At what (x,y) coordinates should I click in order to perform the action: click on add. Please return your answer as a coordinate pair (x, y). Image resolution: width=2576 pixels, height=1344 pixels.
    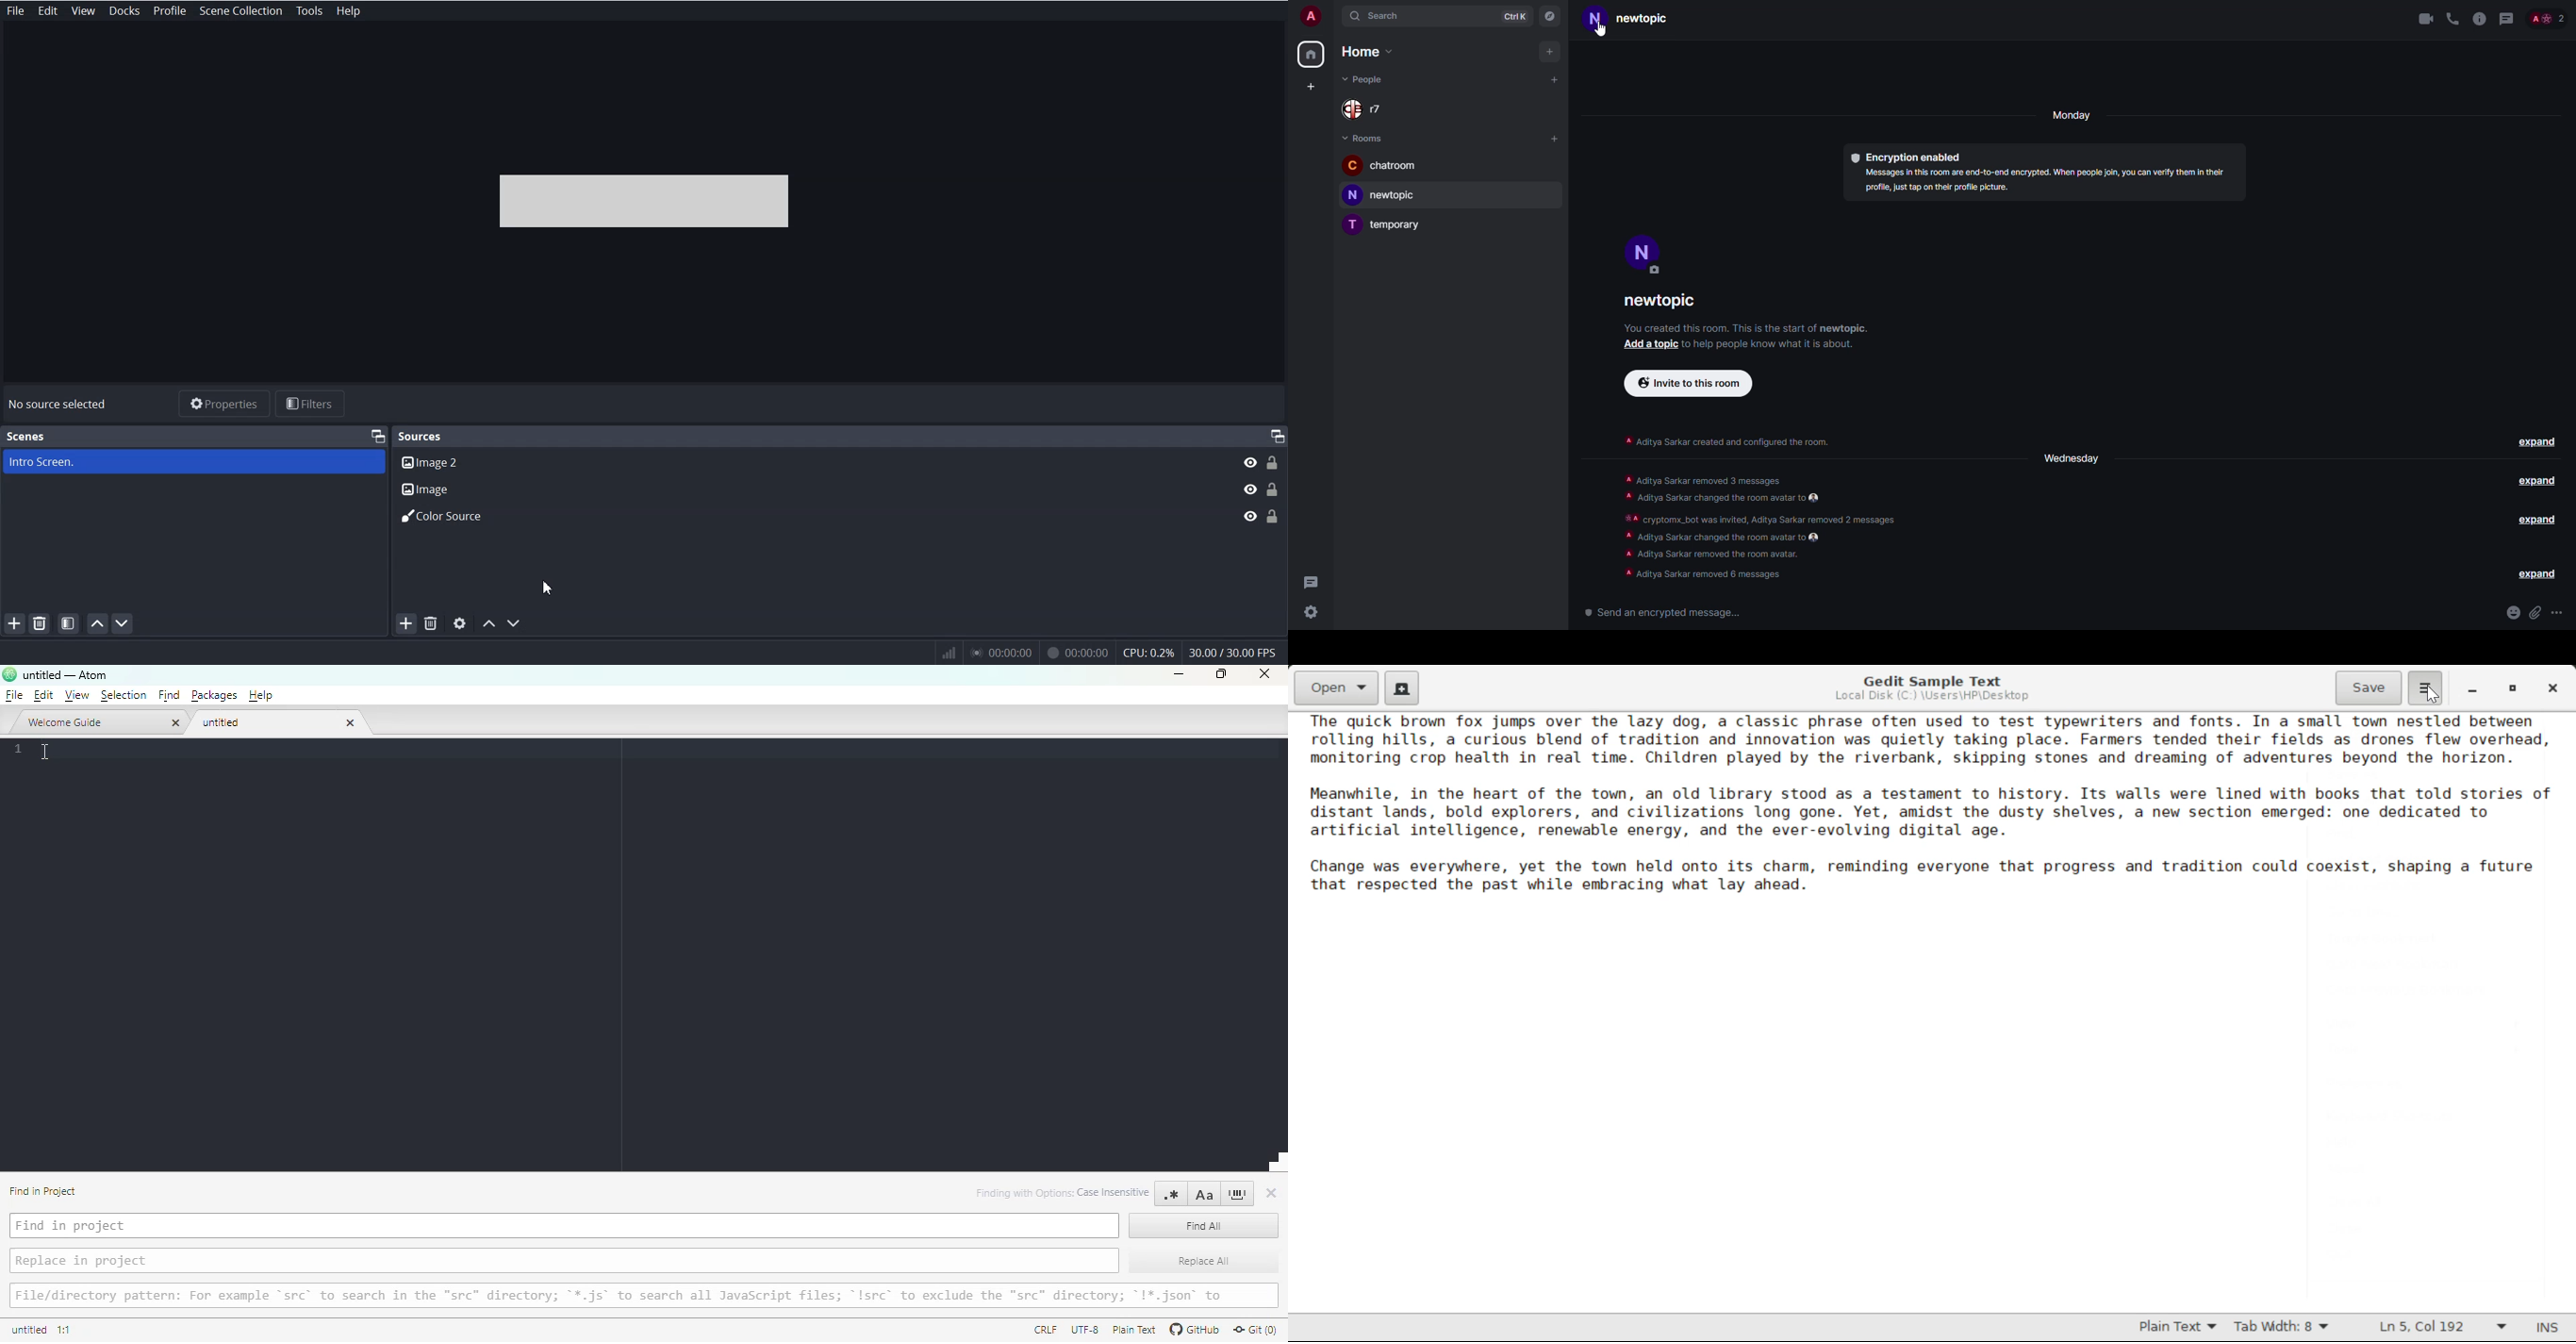
    Looking at the image, I should click on (1552, 138).